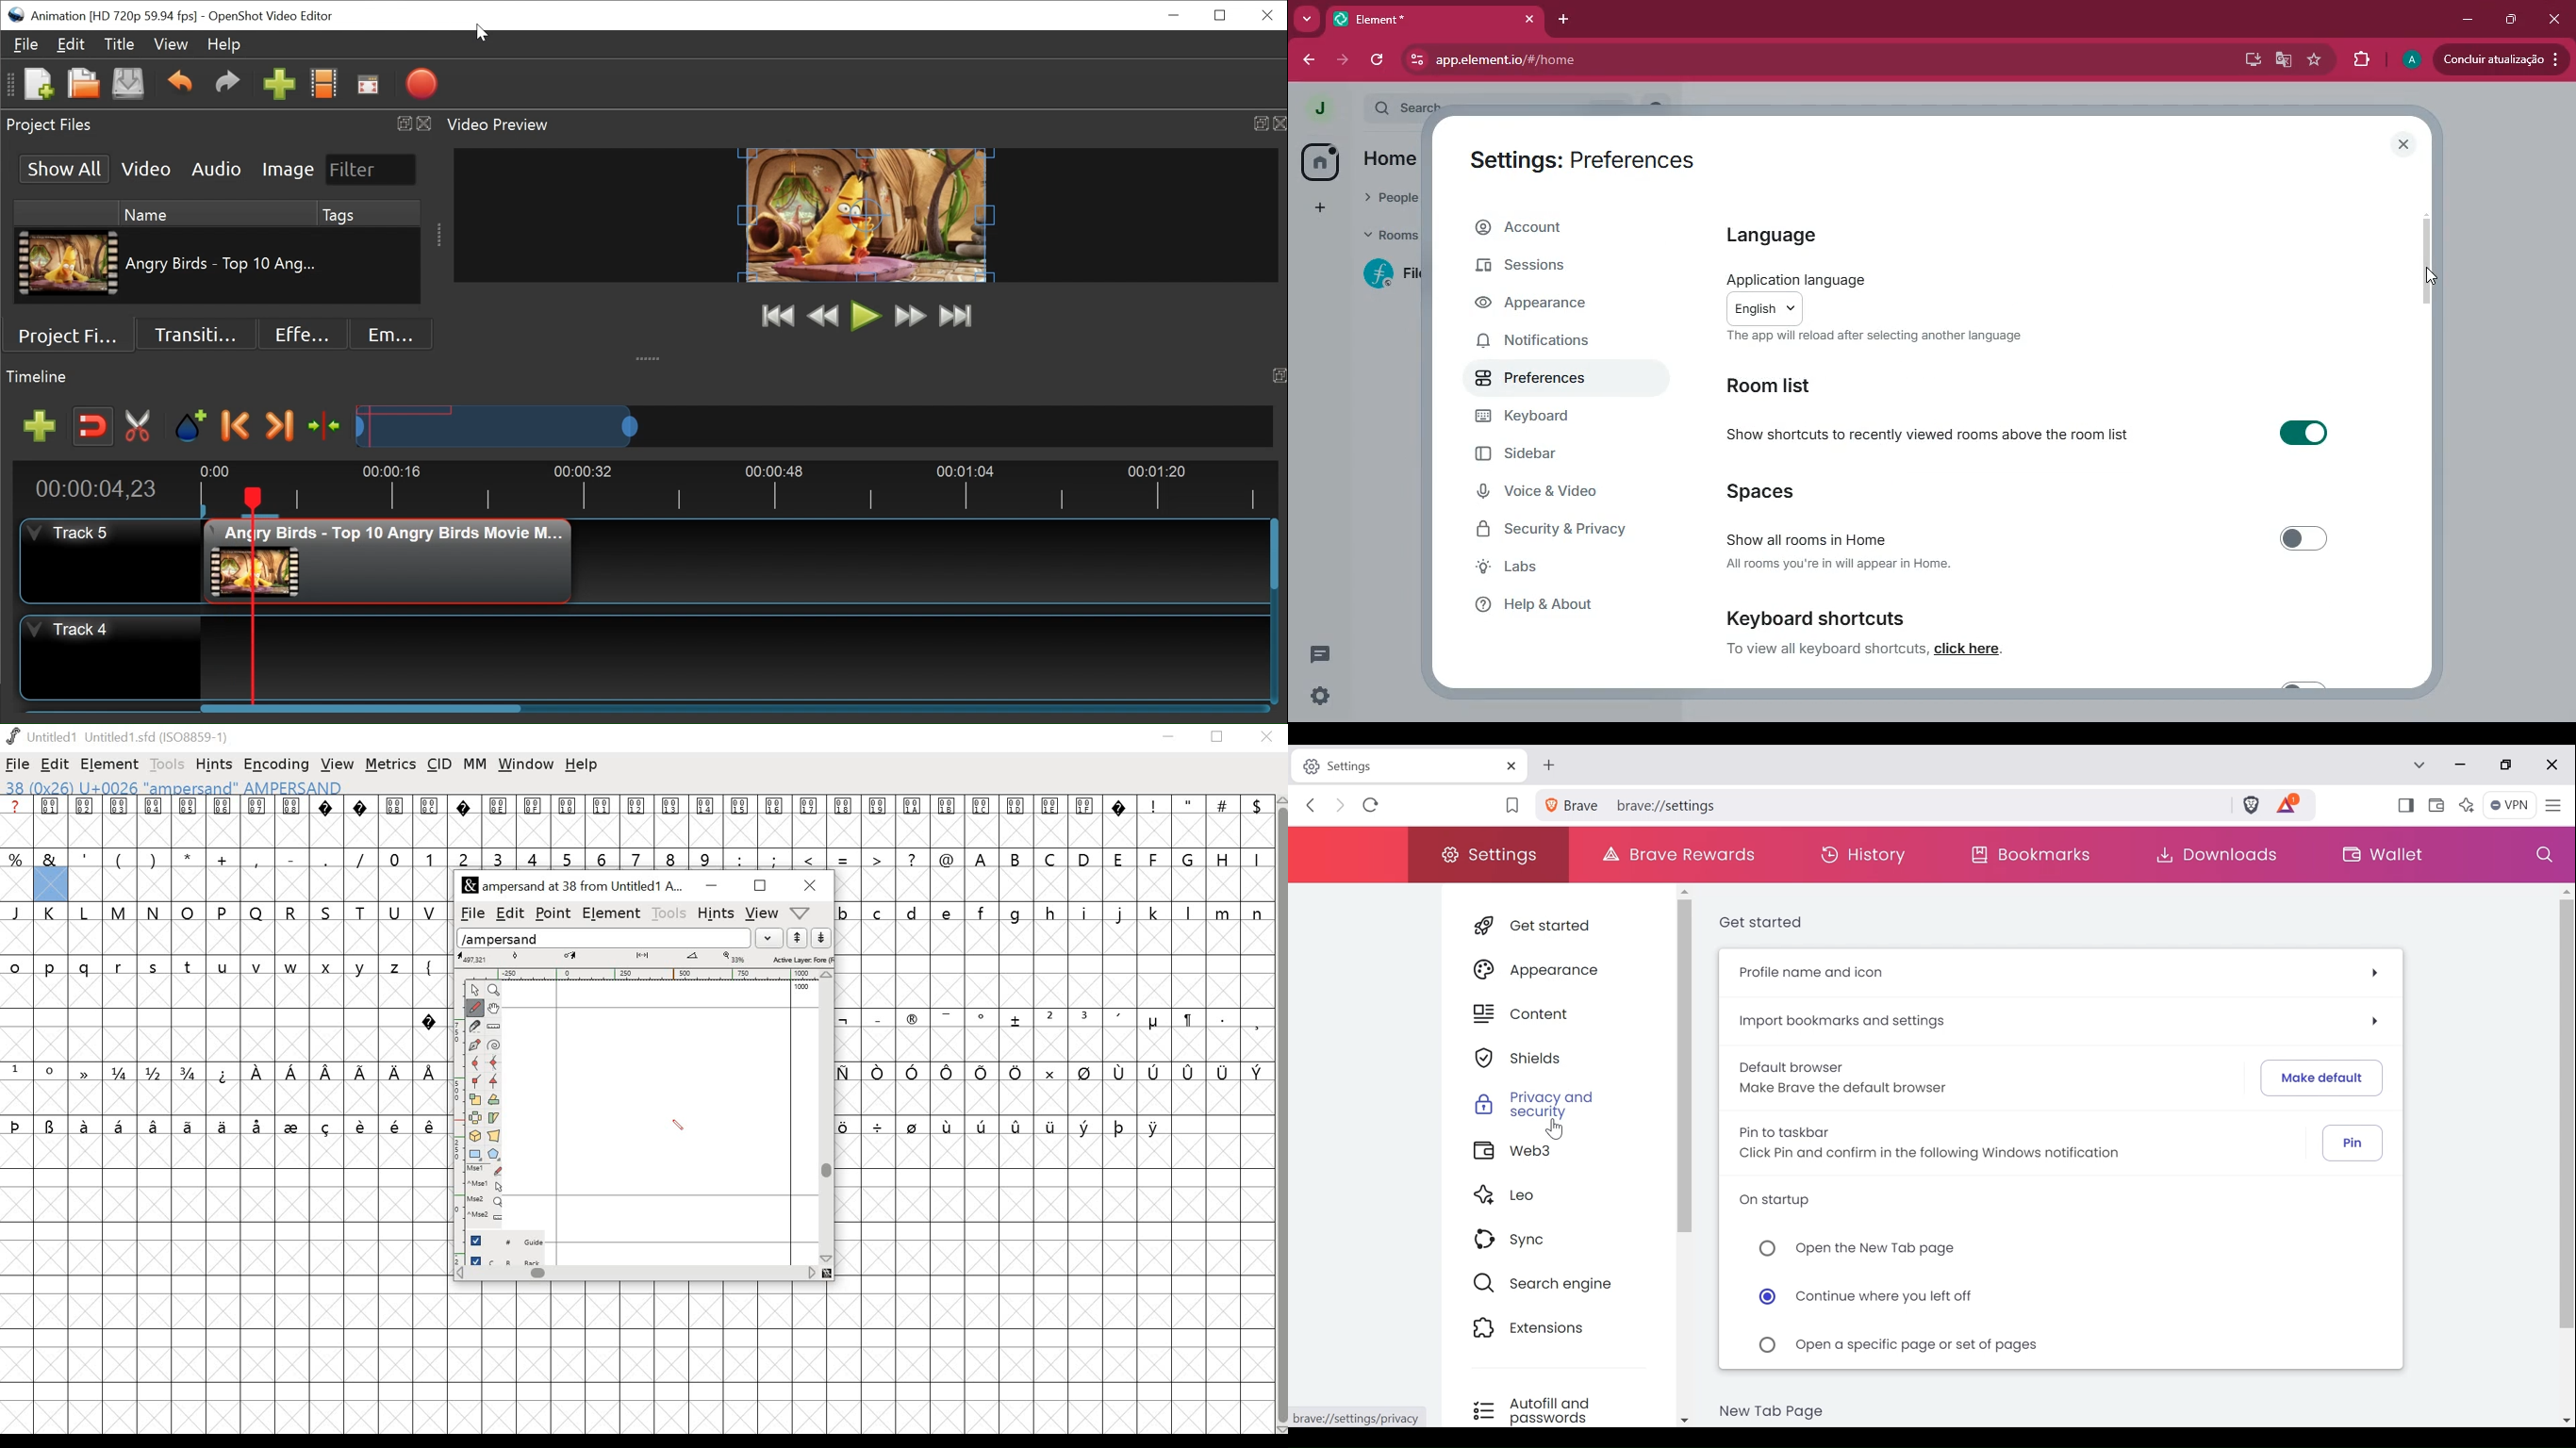 The image size is (2576, 1456). I want to click on 000E, so click(498, 822).